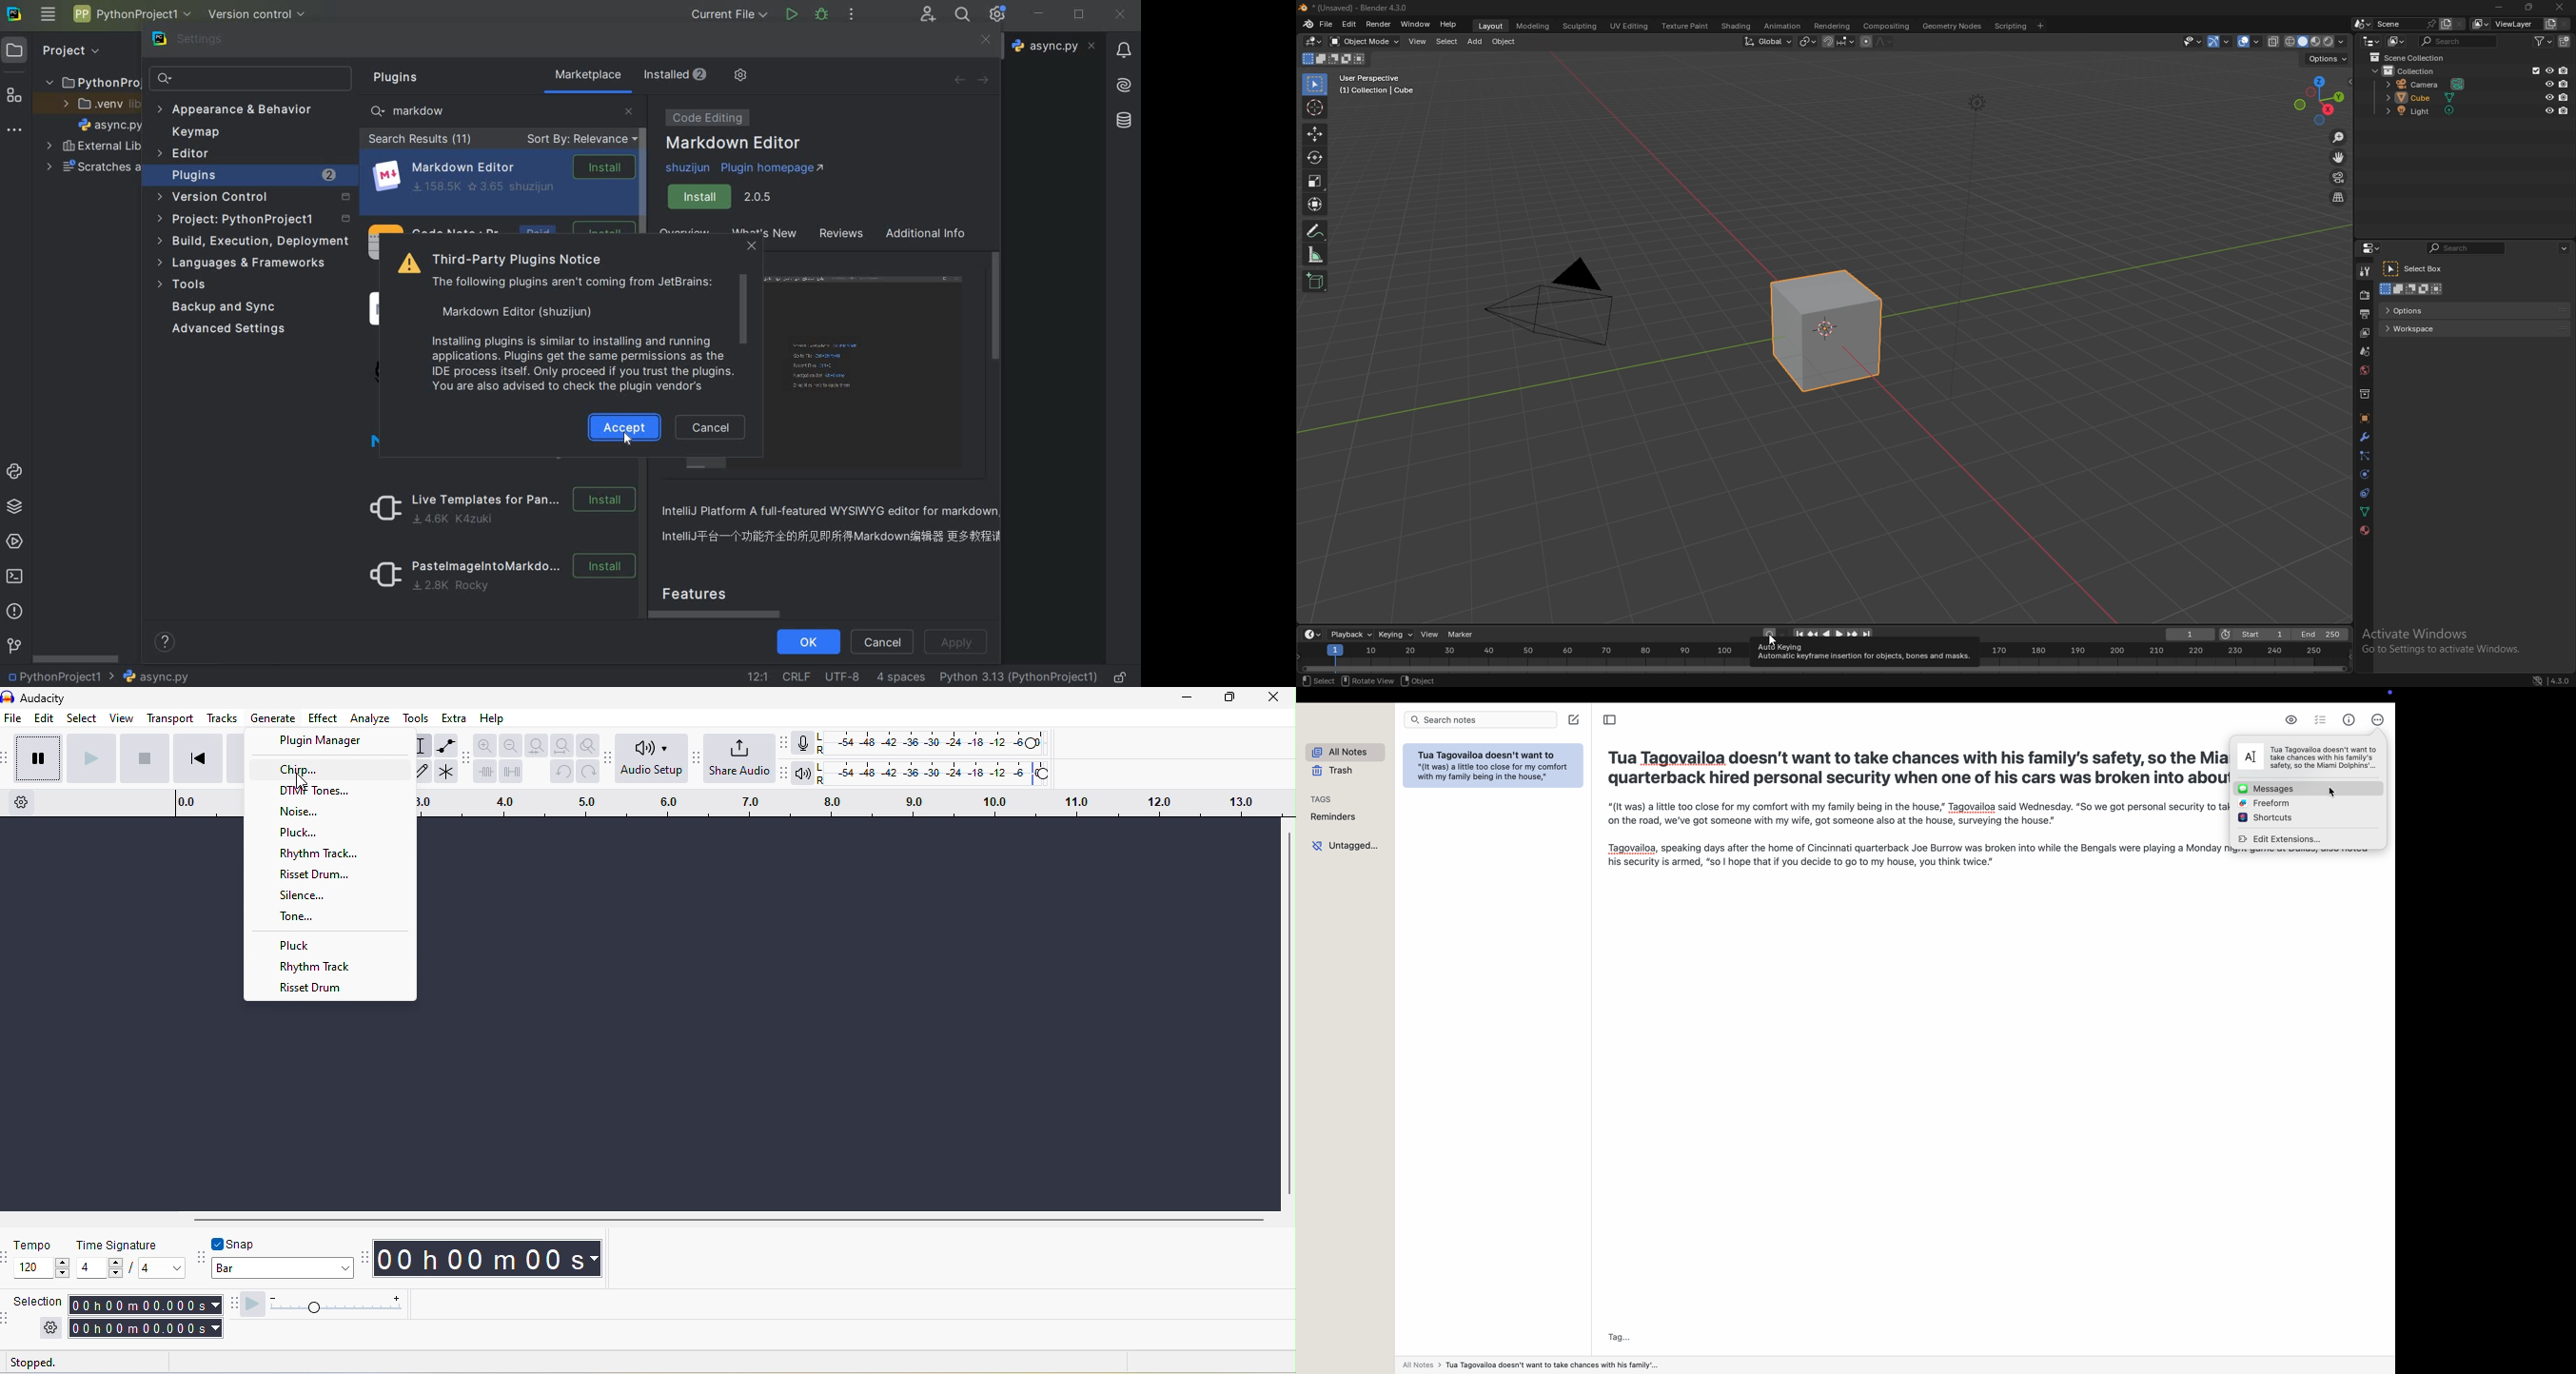  What do you see at coordinates (29, 802) in the screenshot?
I see `timeline option` at bounding box center [29, 802].